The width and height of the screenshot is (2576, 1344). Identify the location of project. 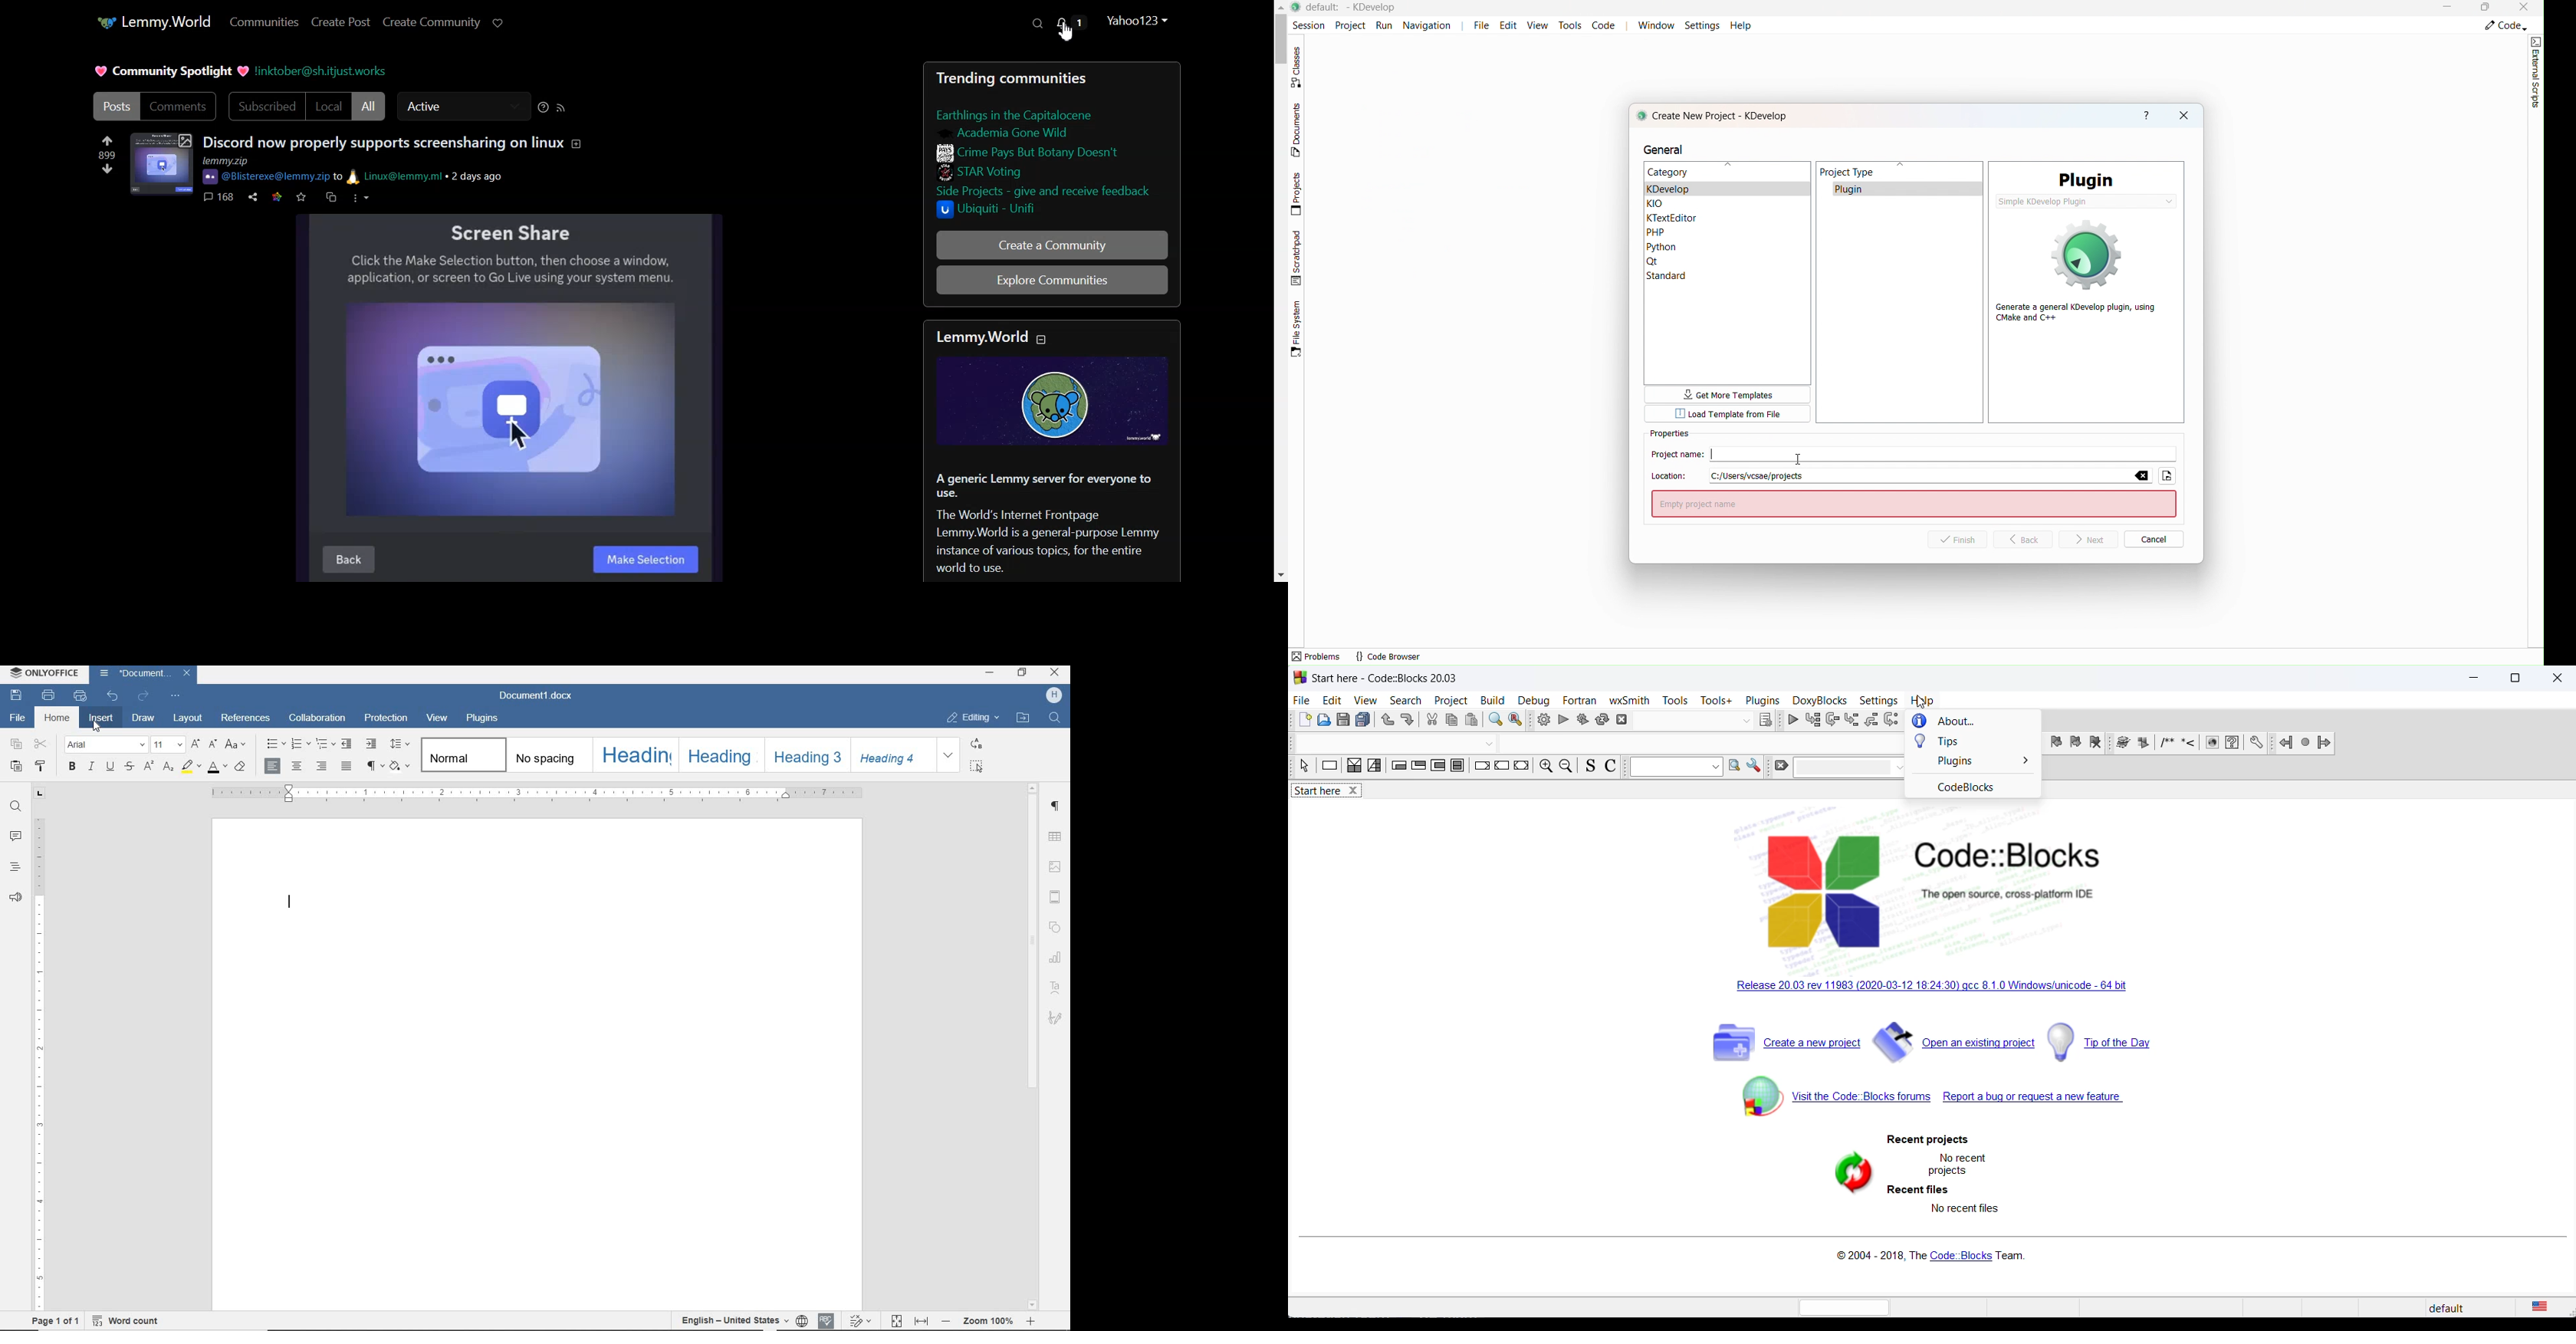
(1450, 701).